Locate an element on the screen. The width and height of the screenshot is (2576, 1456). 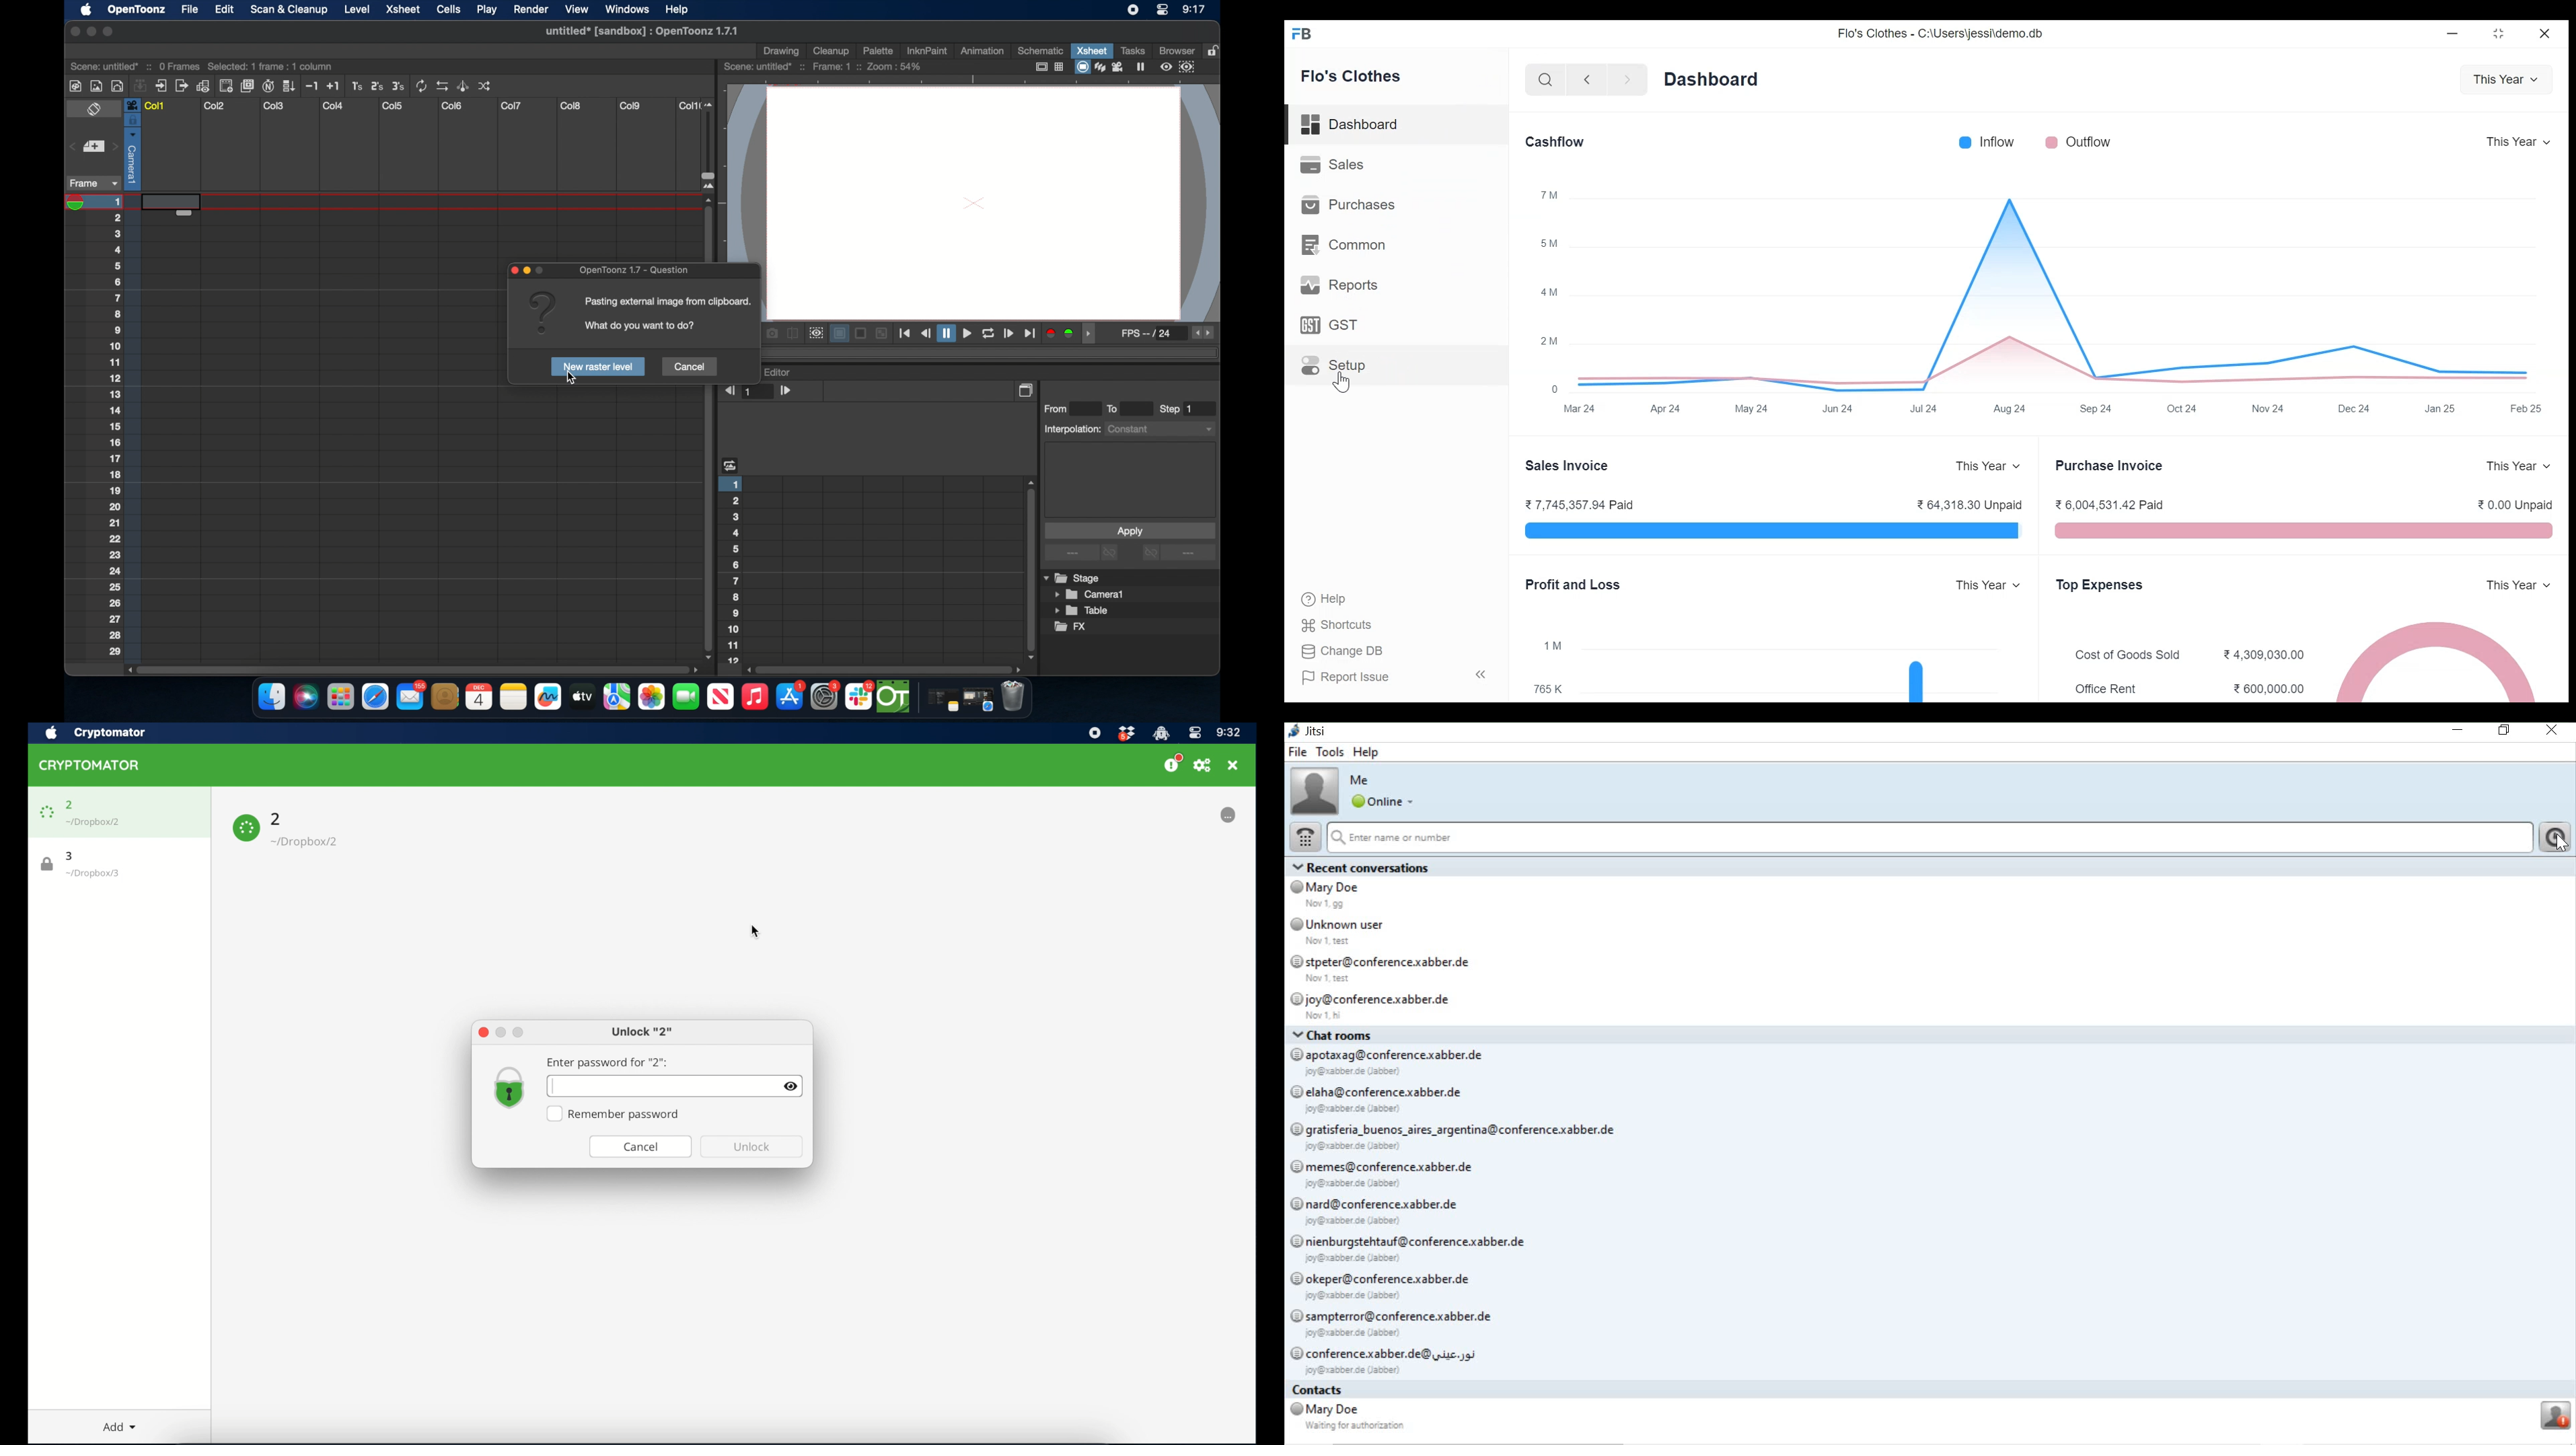
visibility icon is located at coordinates (791, 1086).